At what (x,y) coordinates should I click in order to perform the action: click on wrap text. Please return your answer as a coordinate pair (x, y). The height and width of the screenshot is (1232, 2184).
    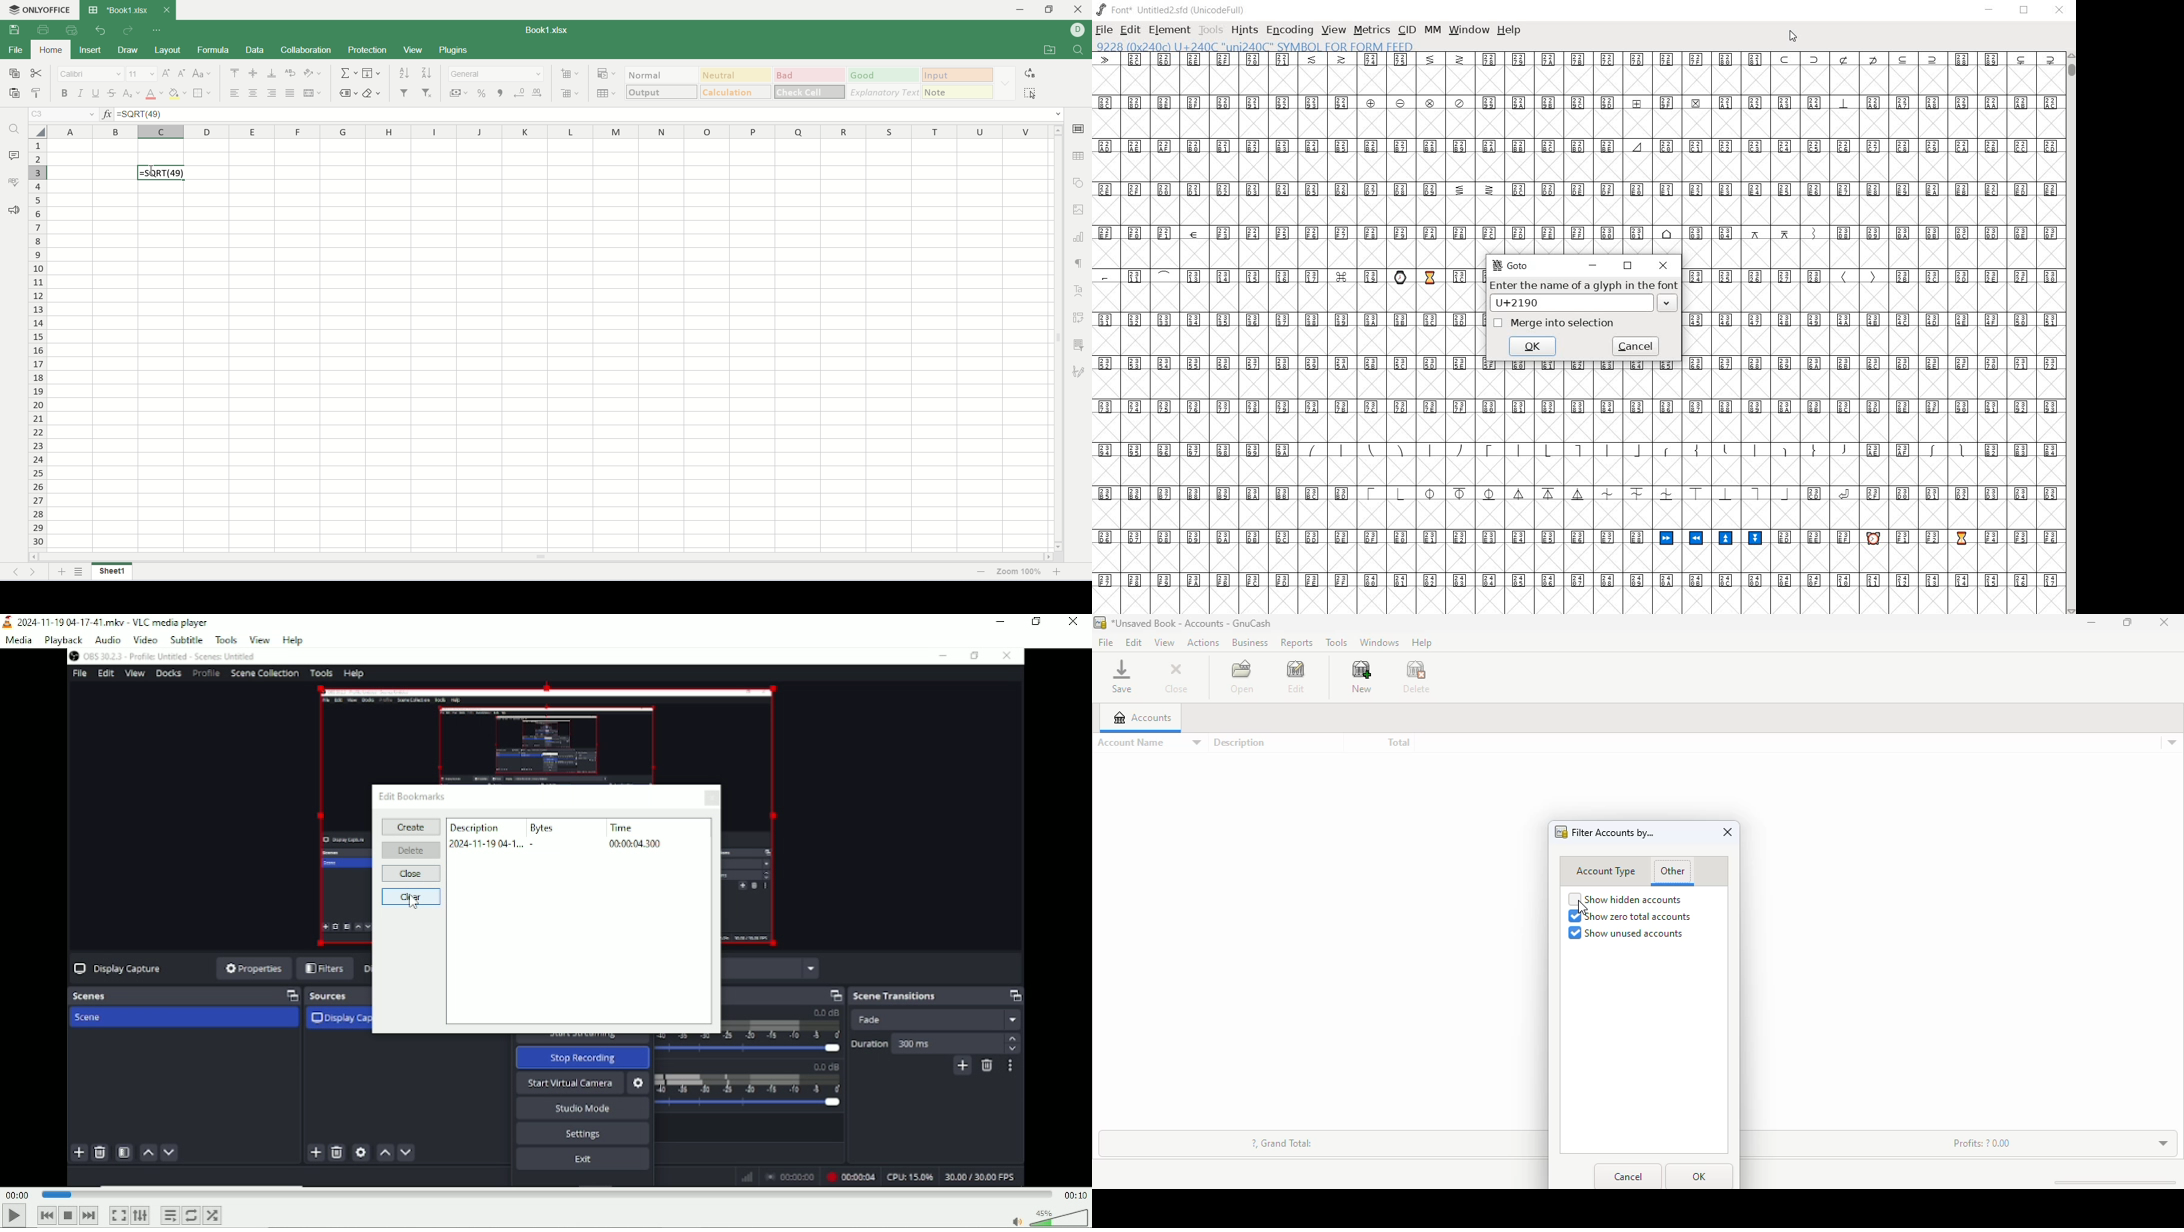
    Looking at the image, I should click on (291, 72).